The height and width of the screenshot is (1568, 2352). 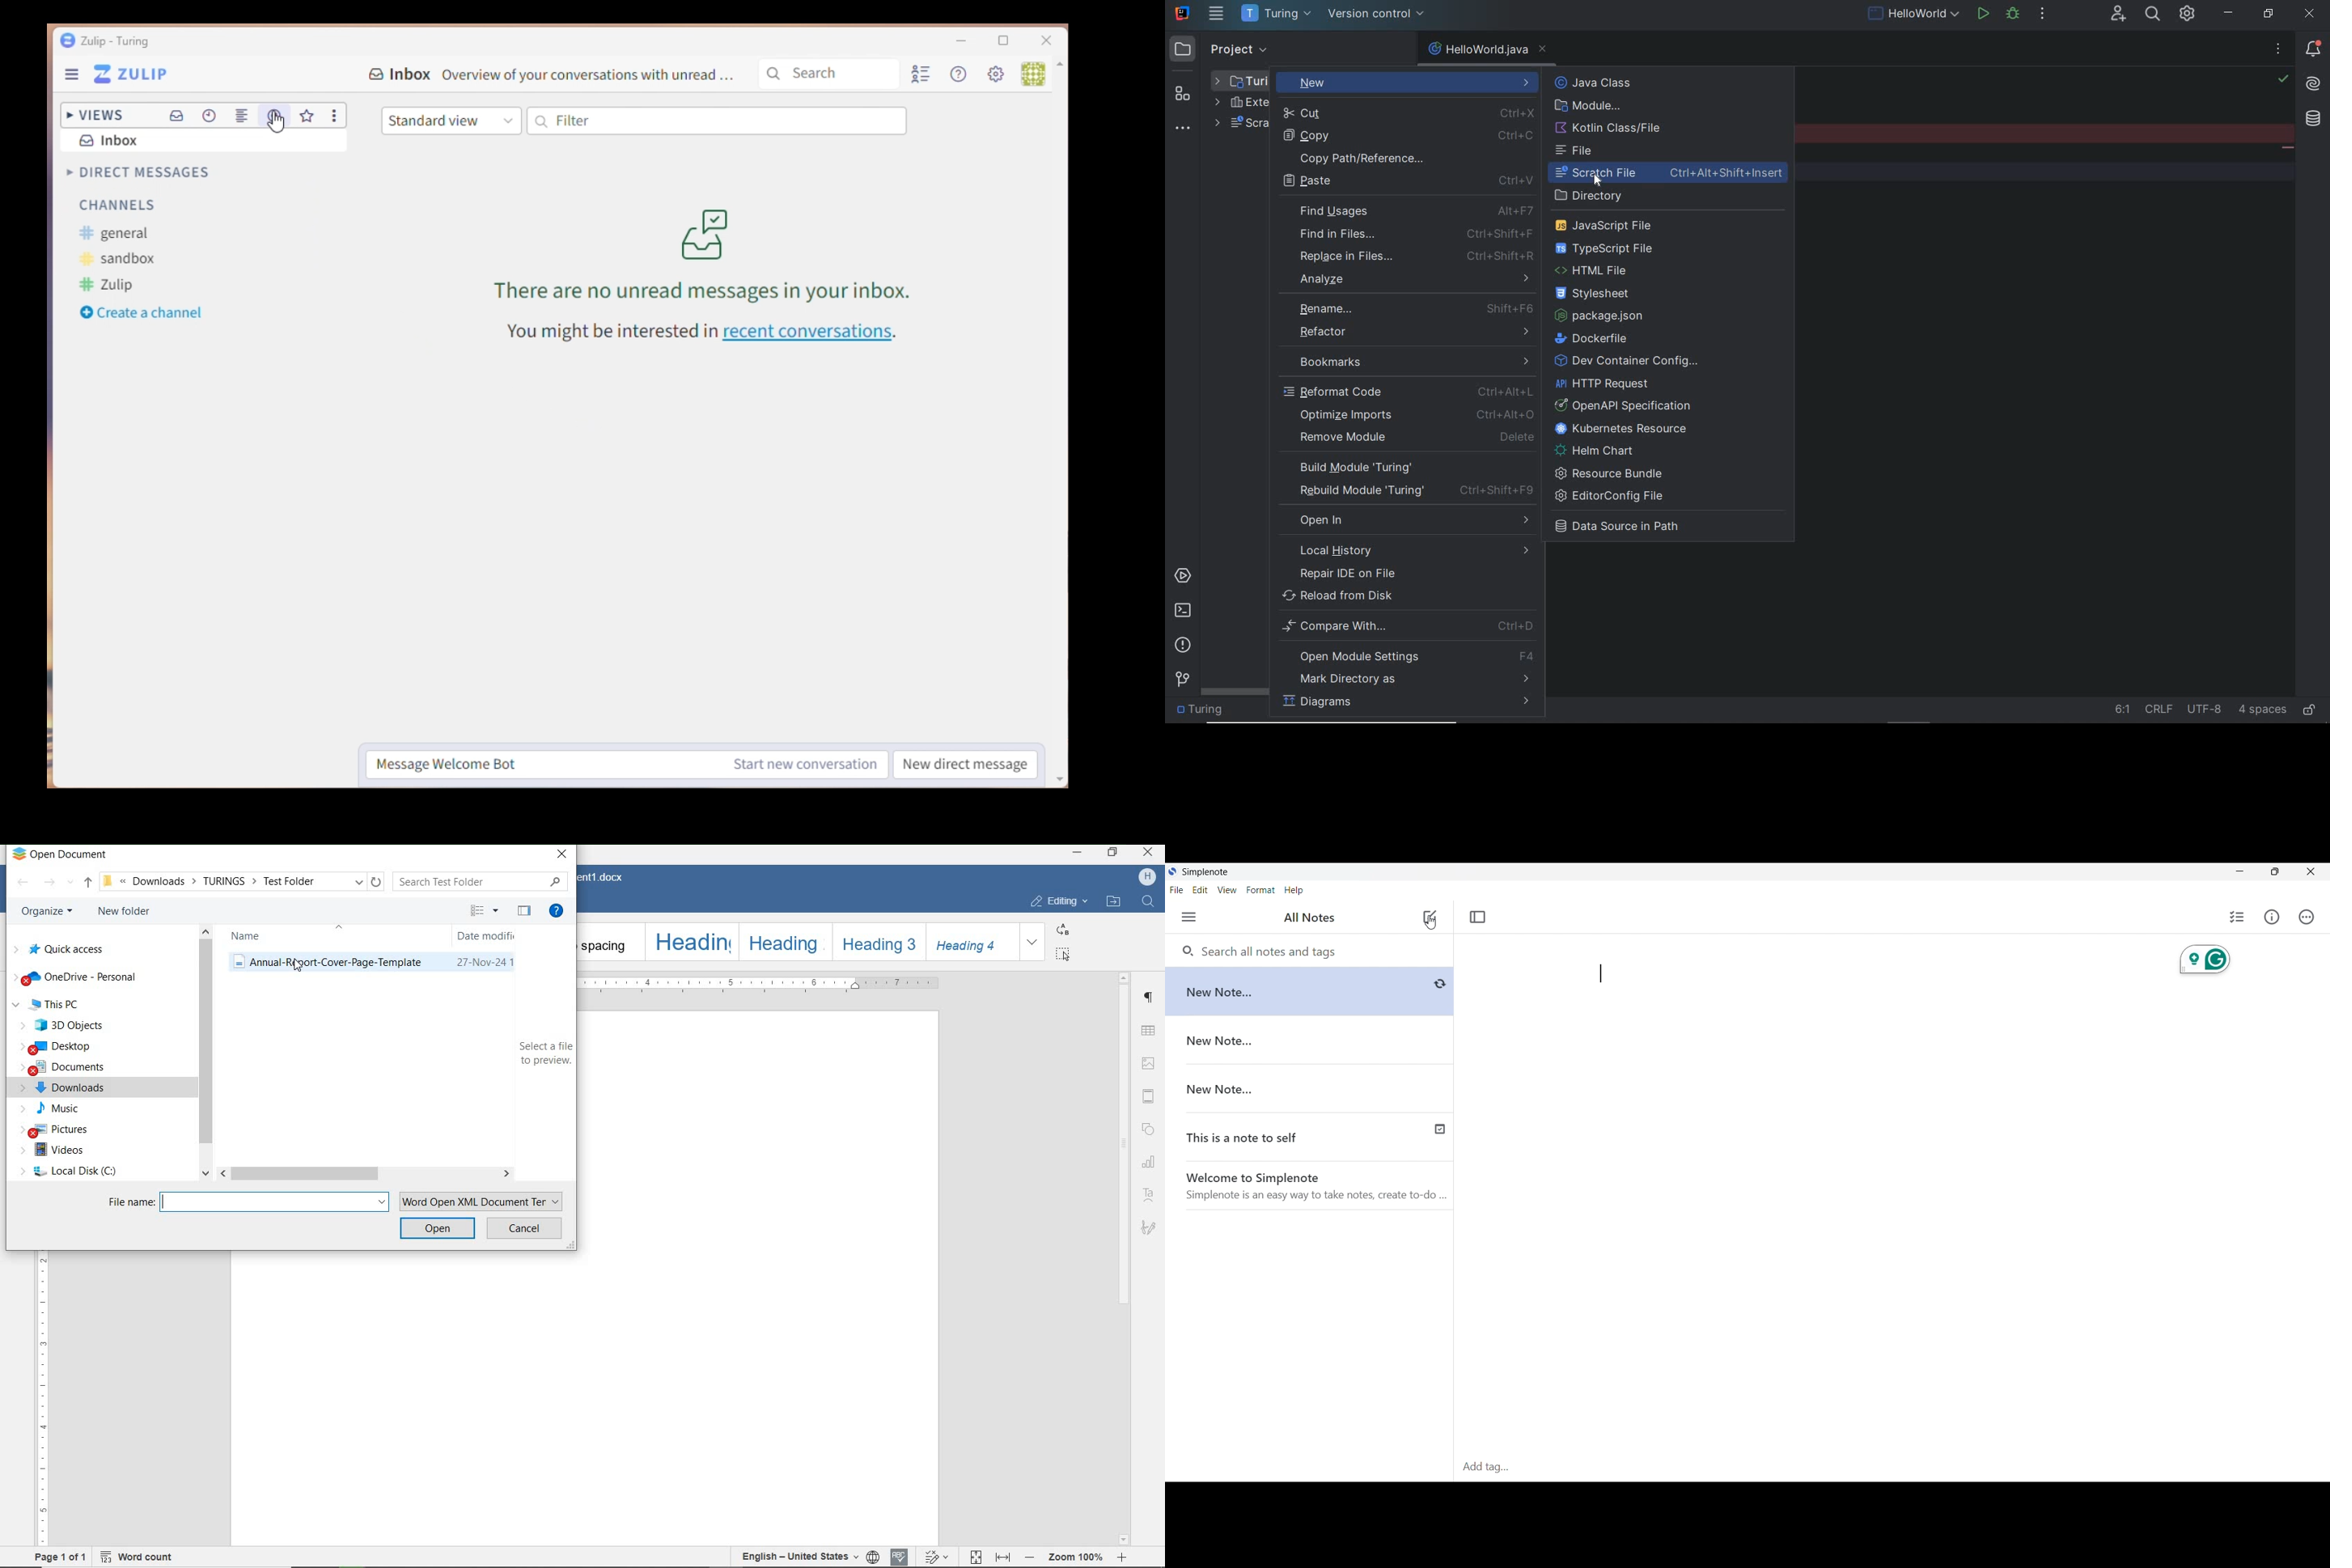 I want to click on Filter, so click(x=717, y=123).